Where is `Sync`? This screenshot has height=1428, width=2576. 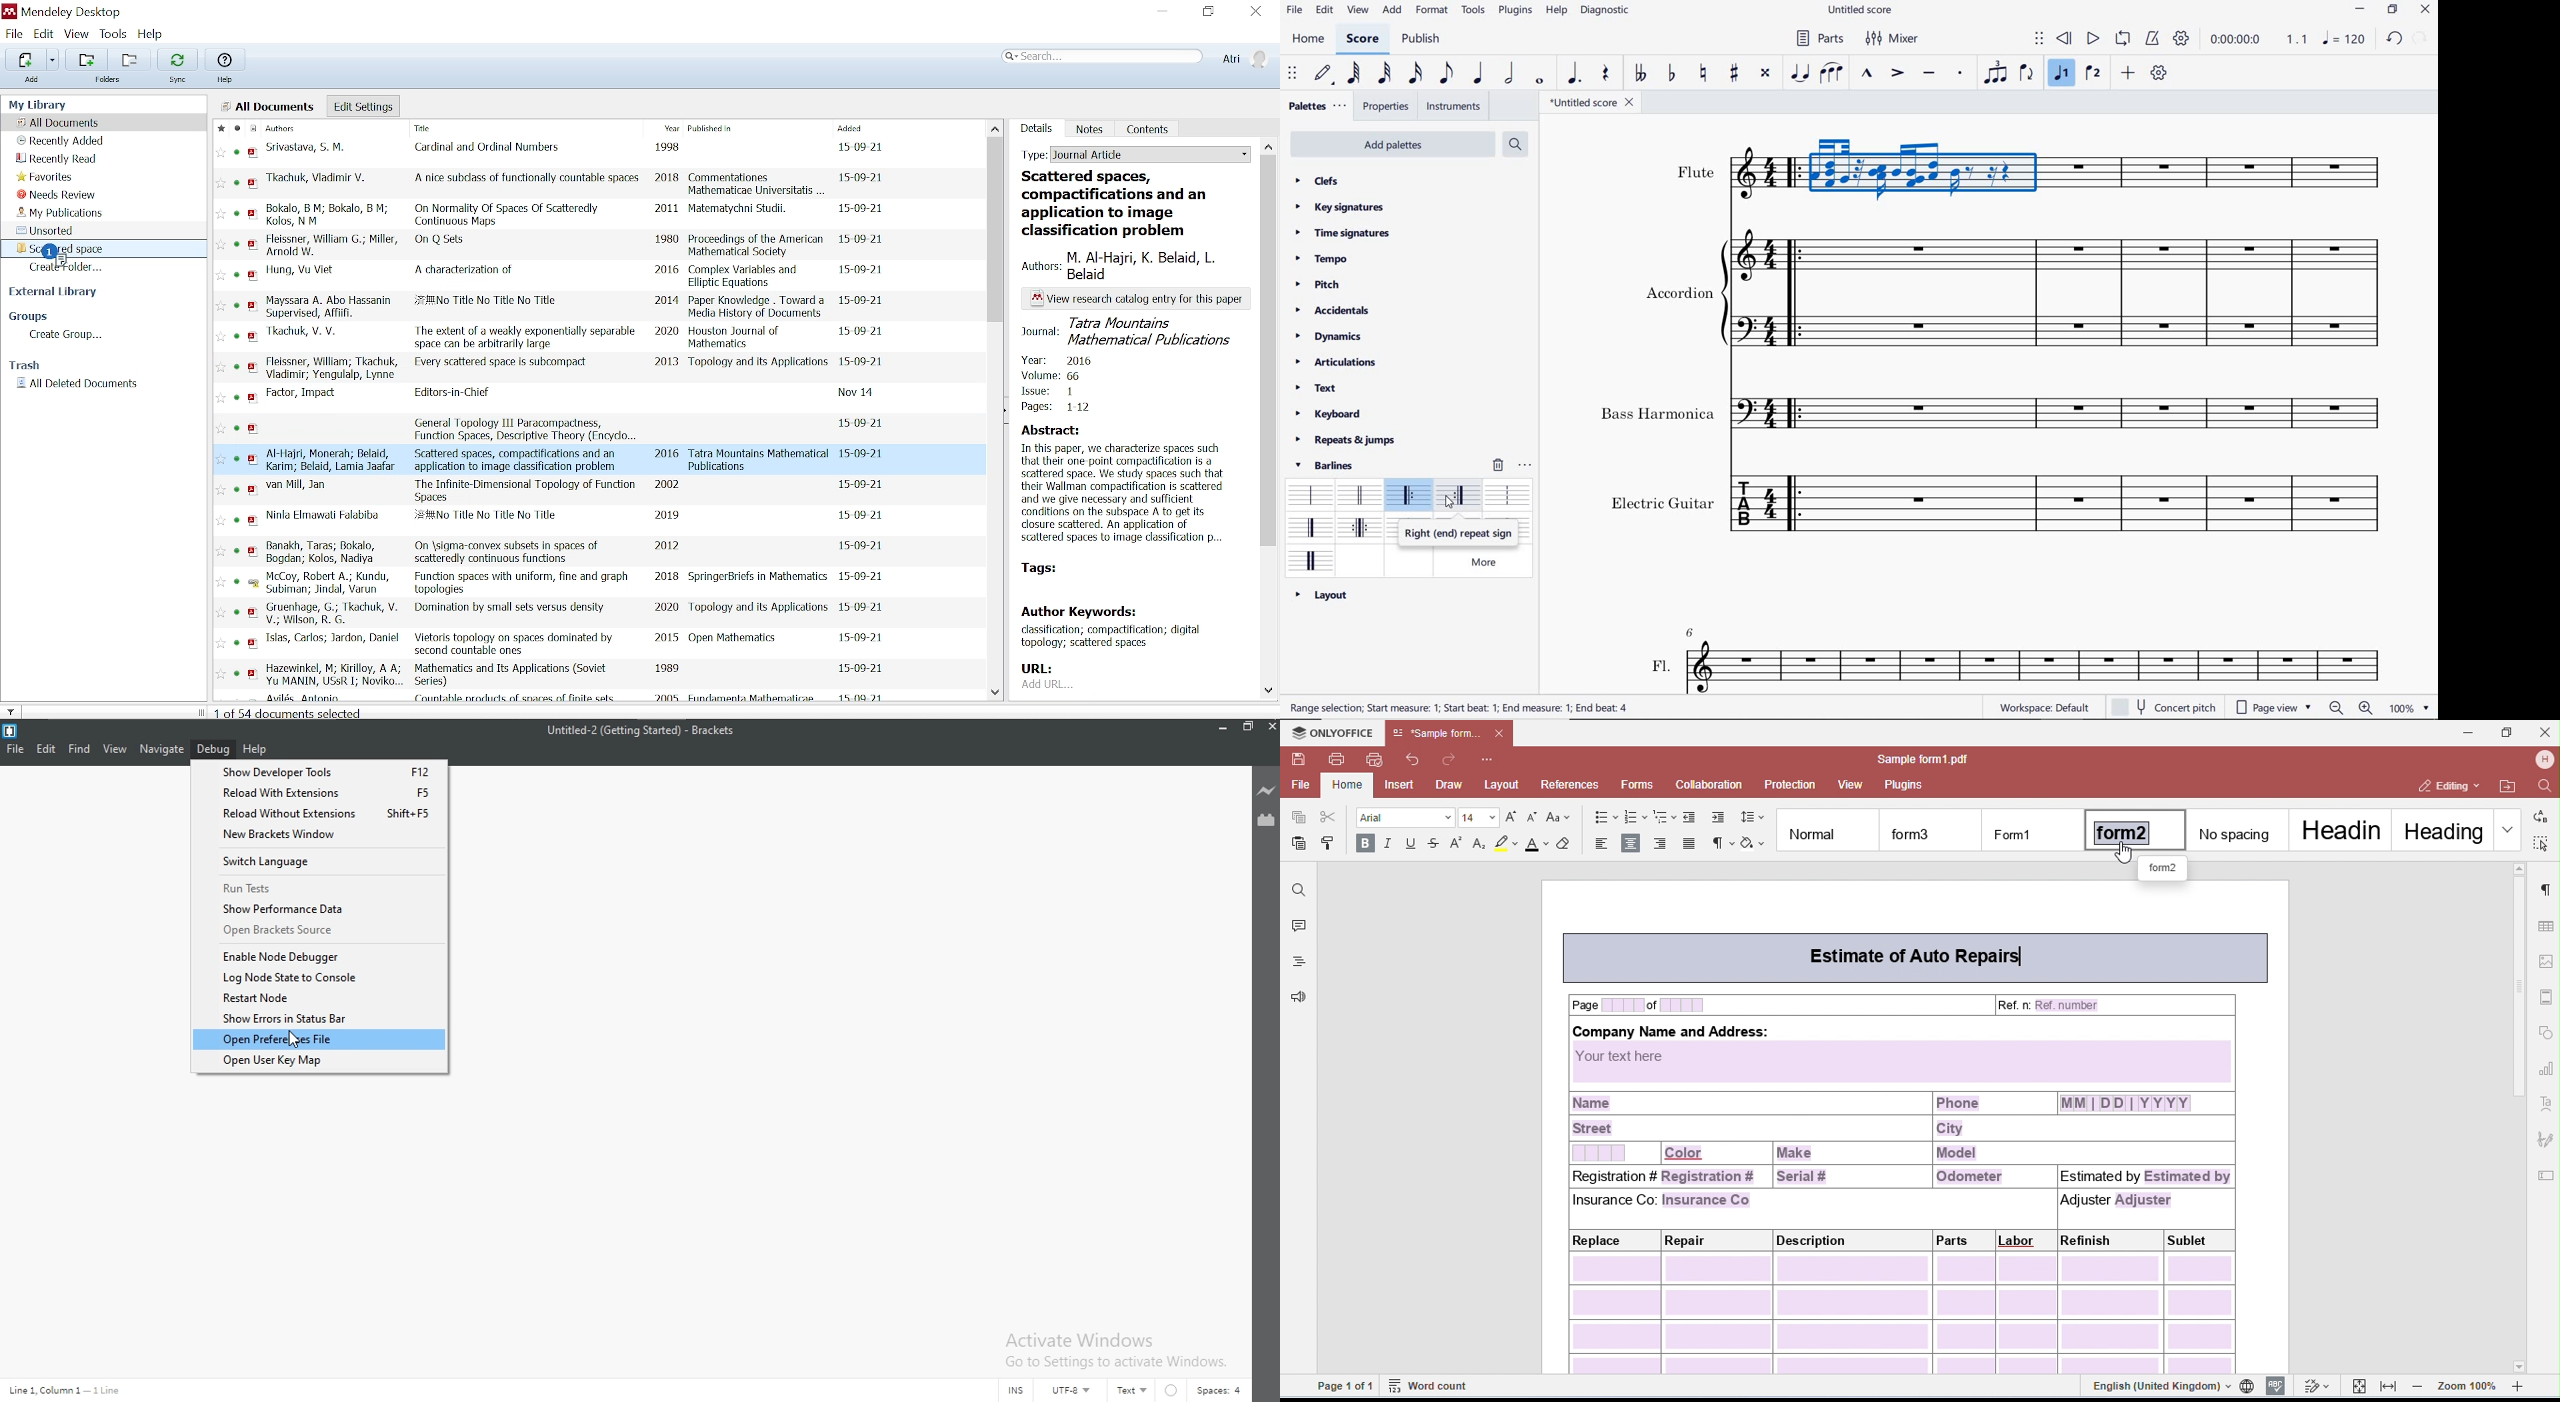
Sync is located at coordinates (177, 59).